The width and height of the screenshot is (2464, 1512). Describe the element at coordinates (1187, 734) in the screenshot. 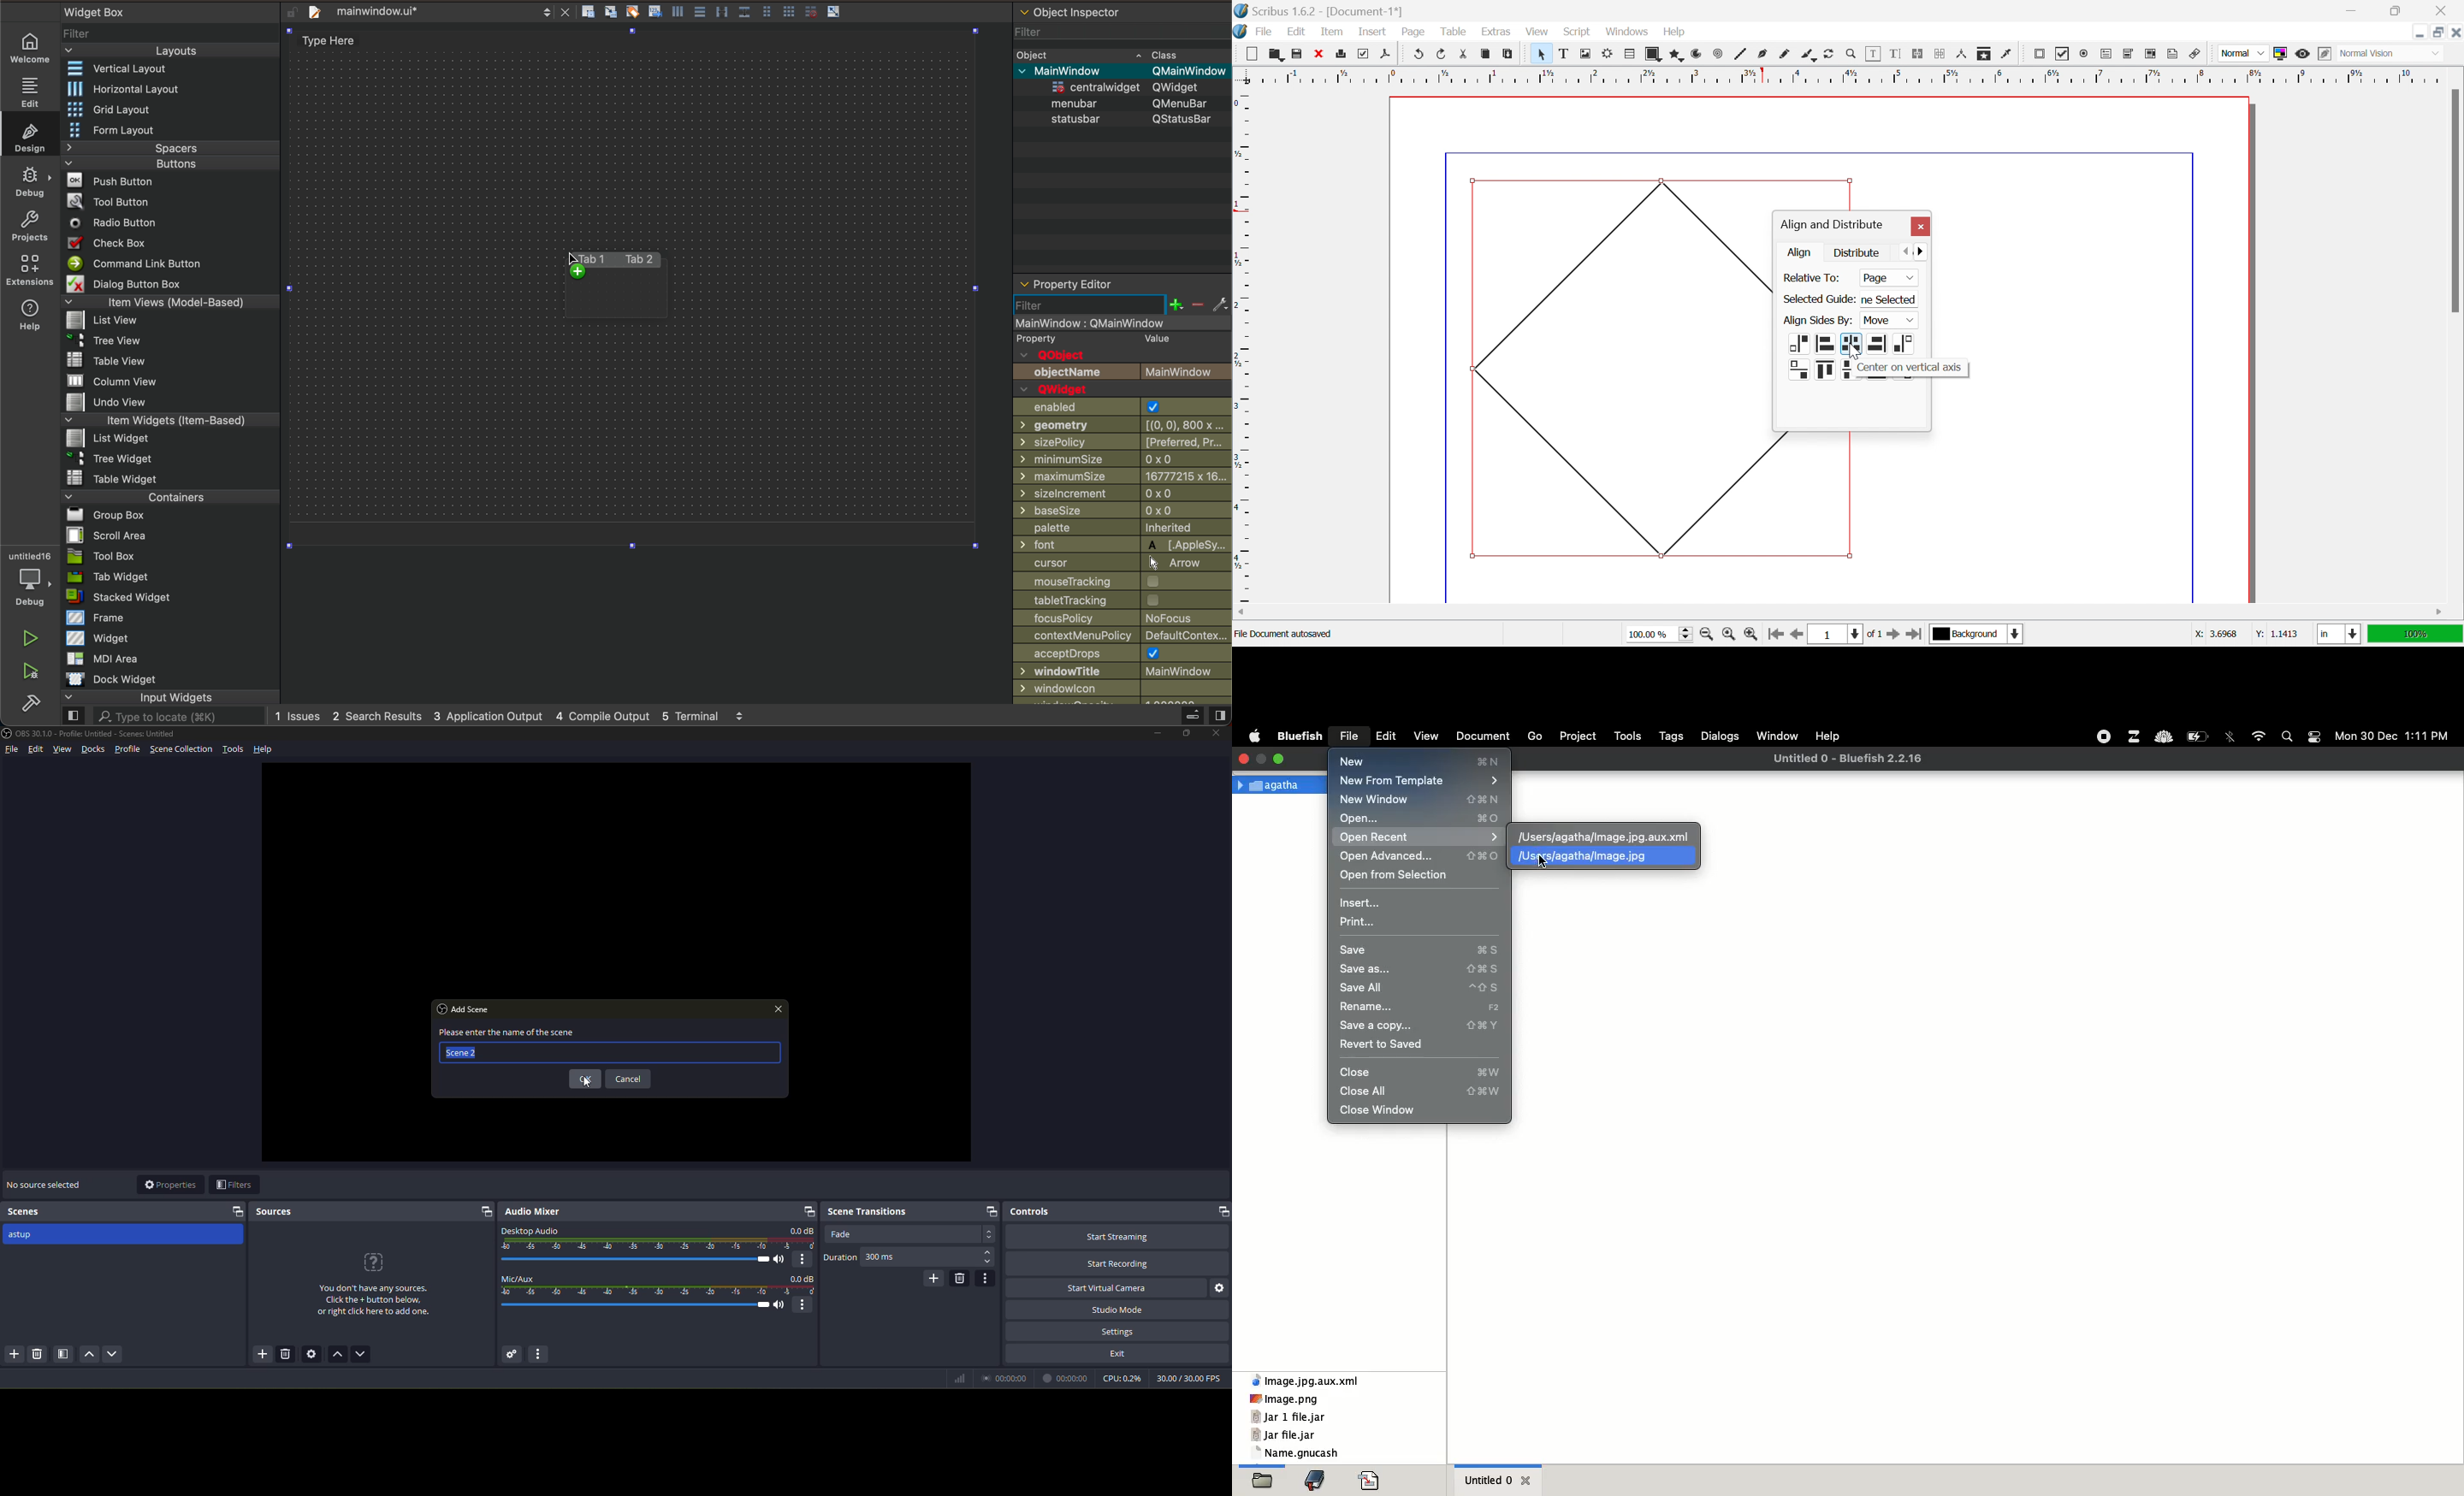

I see `maximize` at that location.